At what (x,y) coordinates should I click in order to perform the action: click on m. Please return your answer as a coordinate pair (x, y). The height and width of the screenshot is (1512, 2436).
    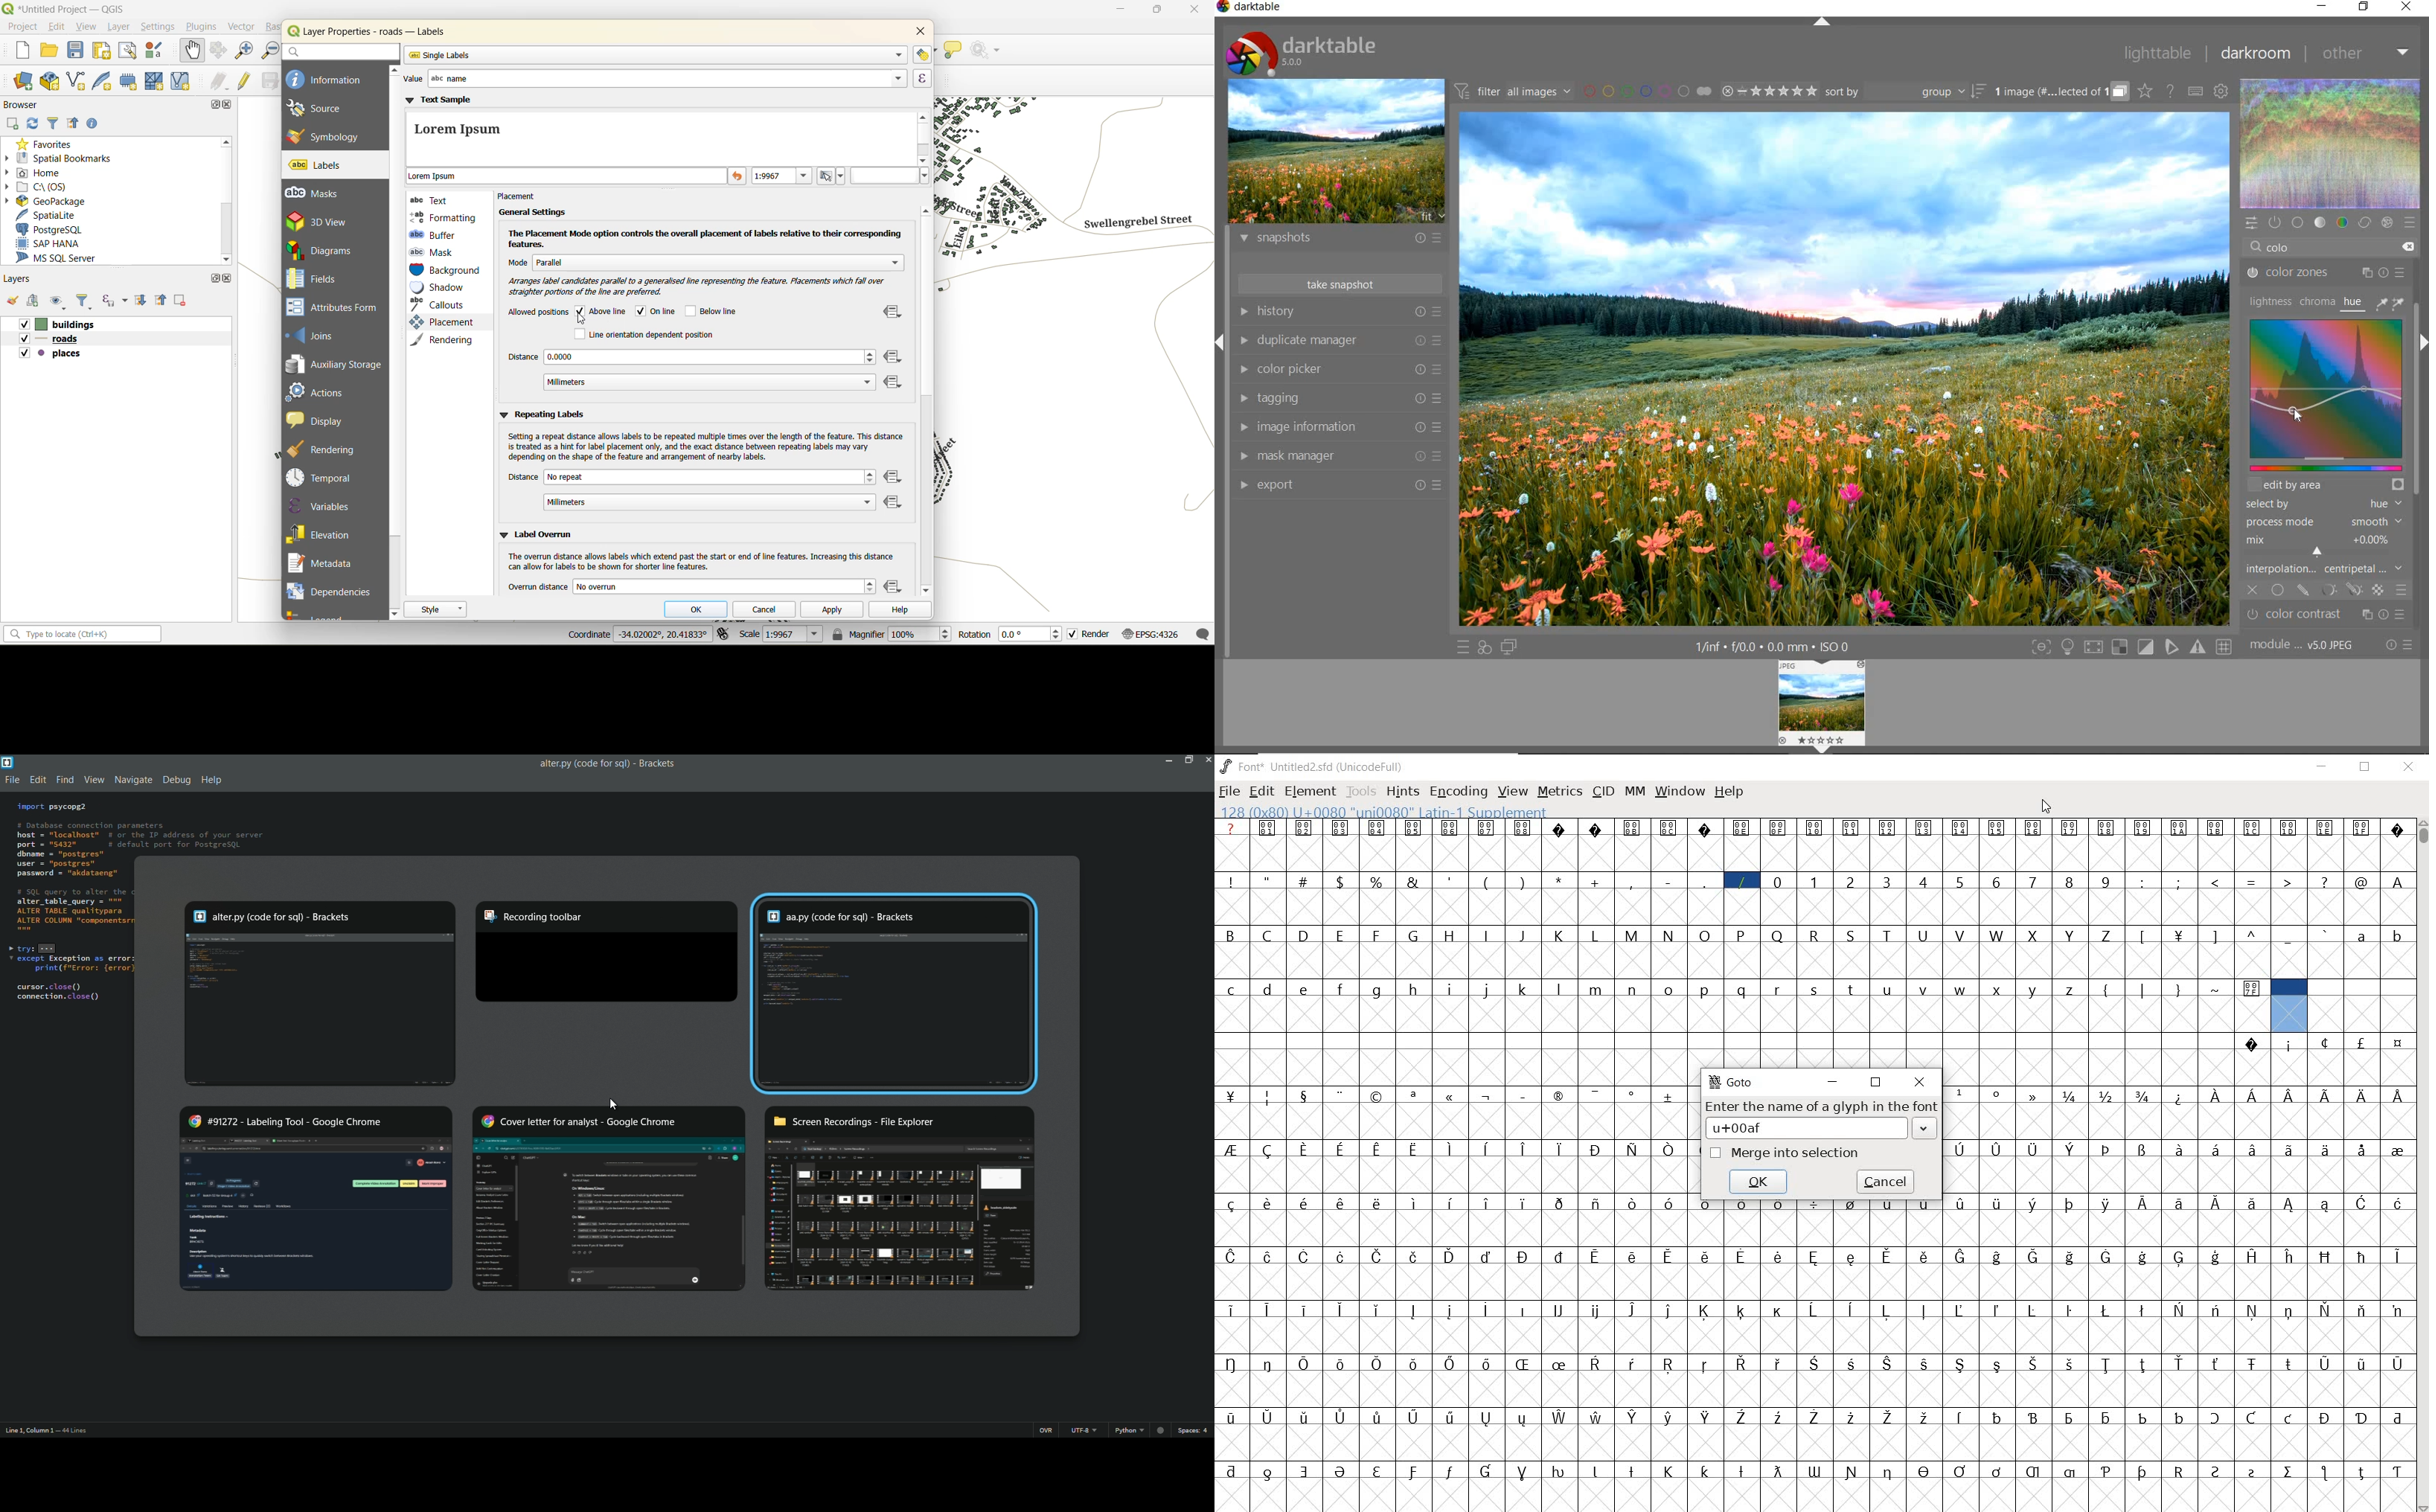
    Looking at the image, I should click on (1597, 988).